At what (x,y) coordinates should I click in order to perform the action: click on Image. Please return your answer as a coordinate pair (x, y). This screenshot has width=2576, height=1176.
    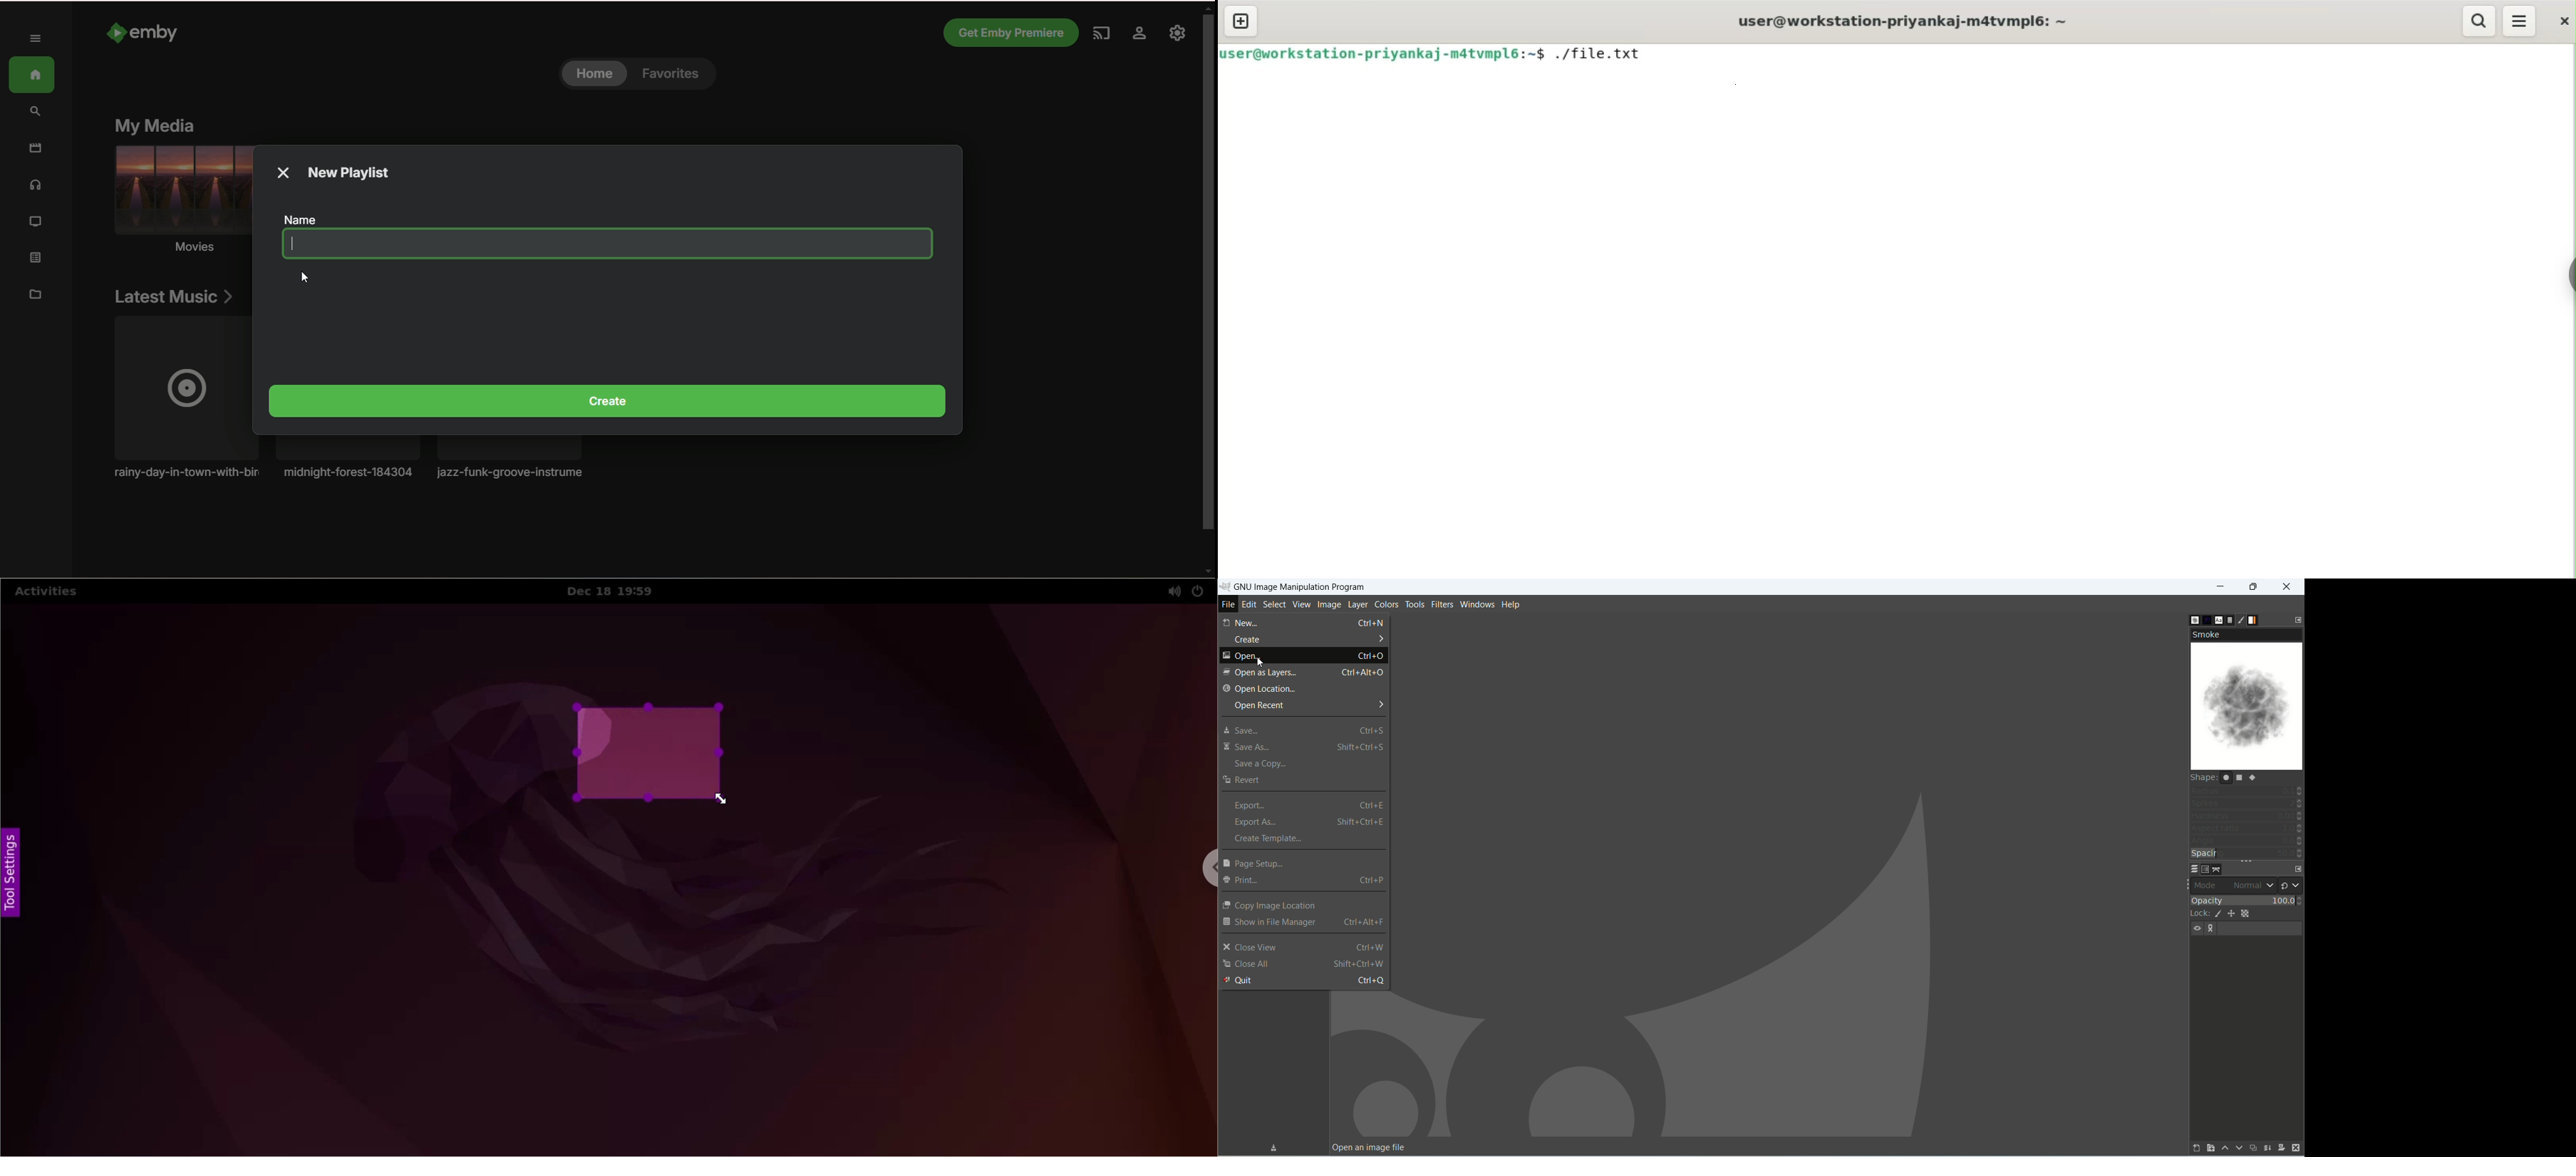
    Looking at the image, I should click on (1326, 603).